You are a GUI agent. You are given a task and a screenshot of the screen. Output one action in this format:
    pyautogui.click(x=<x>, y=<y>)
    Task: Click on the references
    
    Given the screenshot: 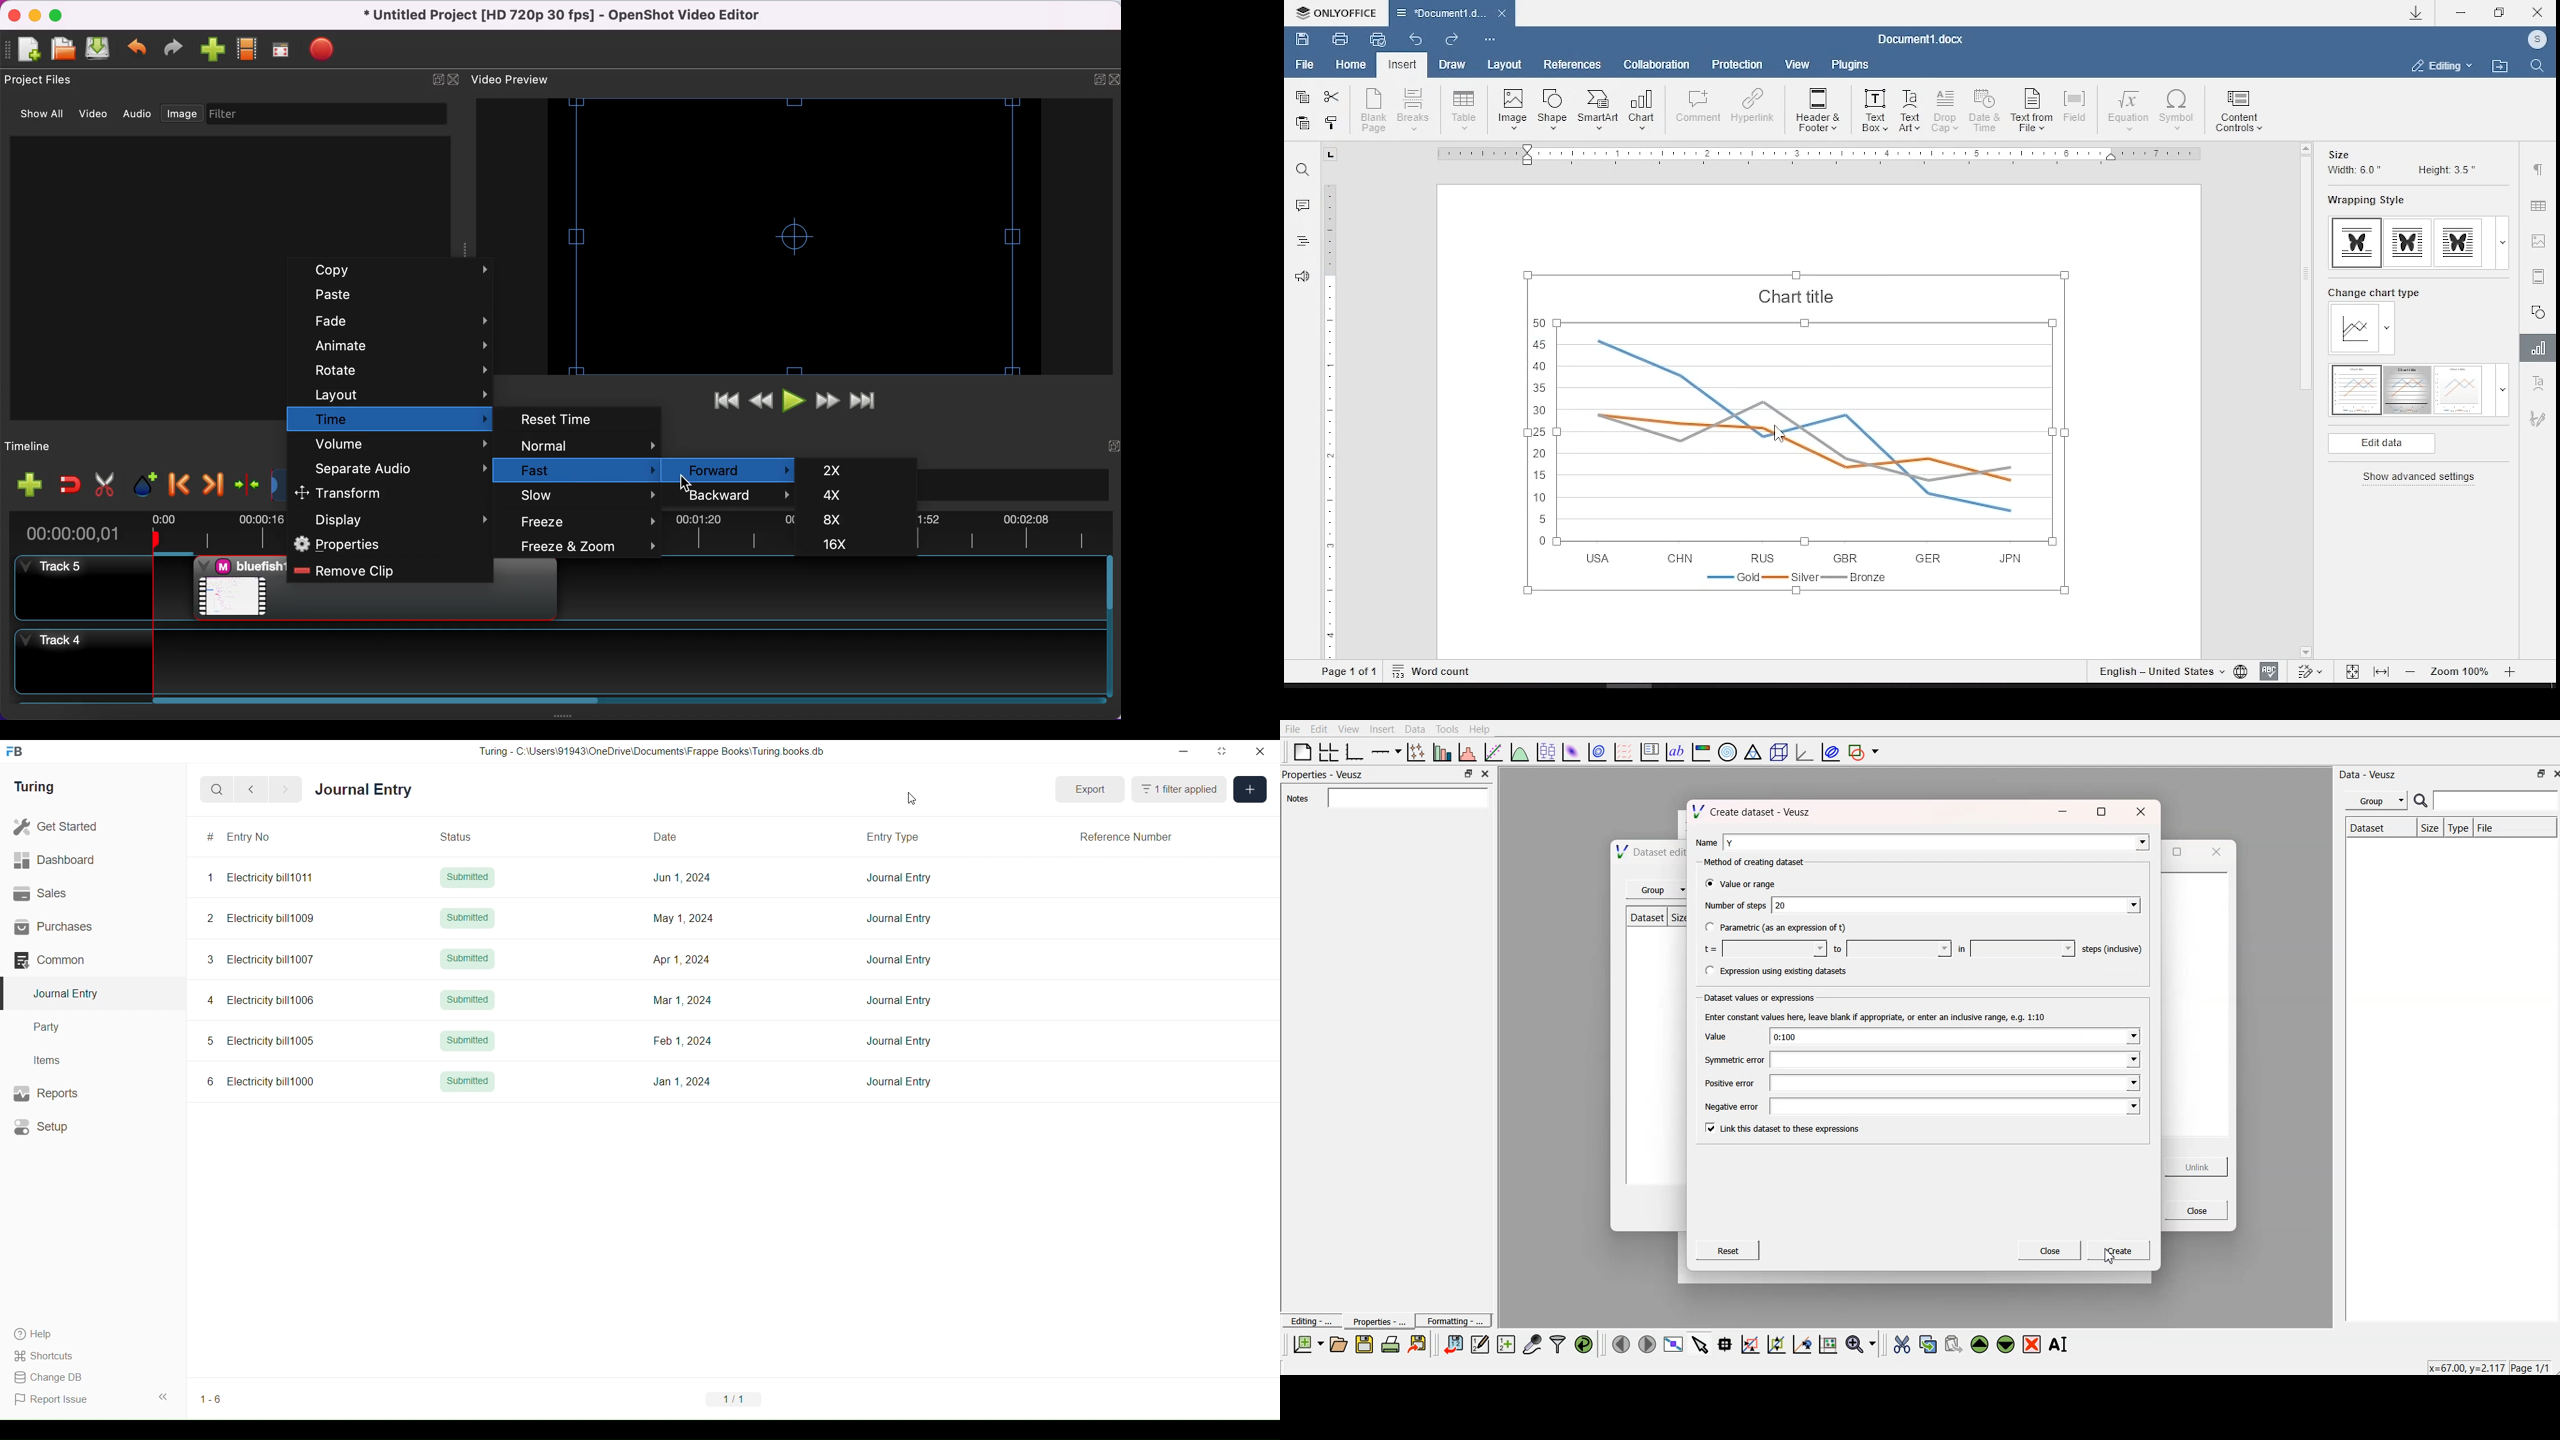 What is the action you would take?
    pyautogui.click(x=1571, y=64)
    